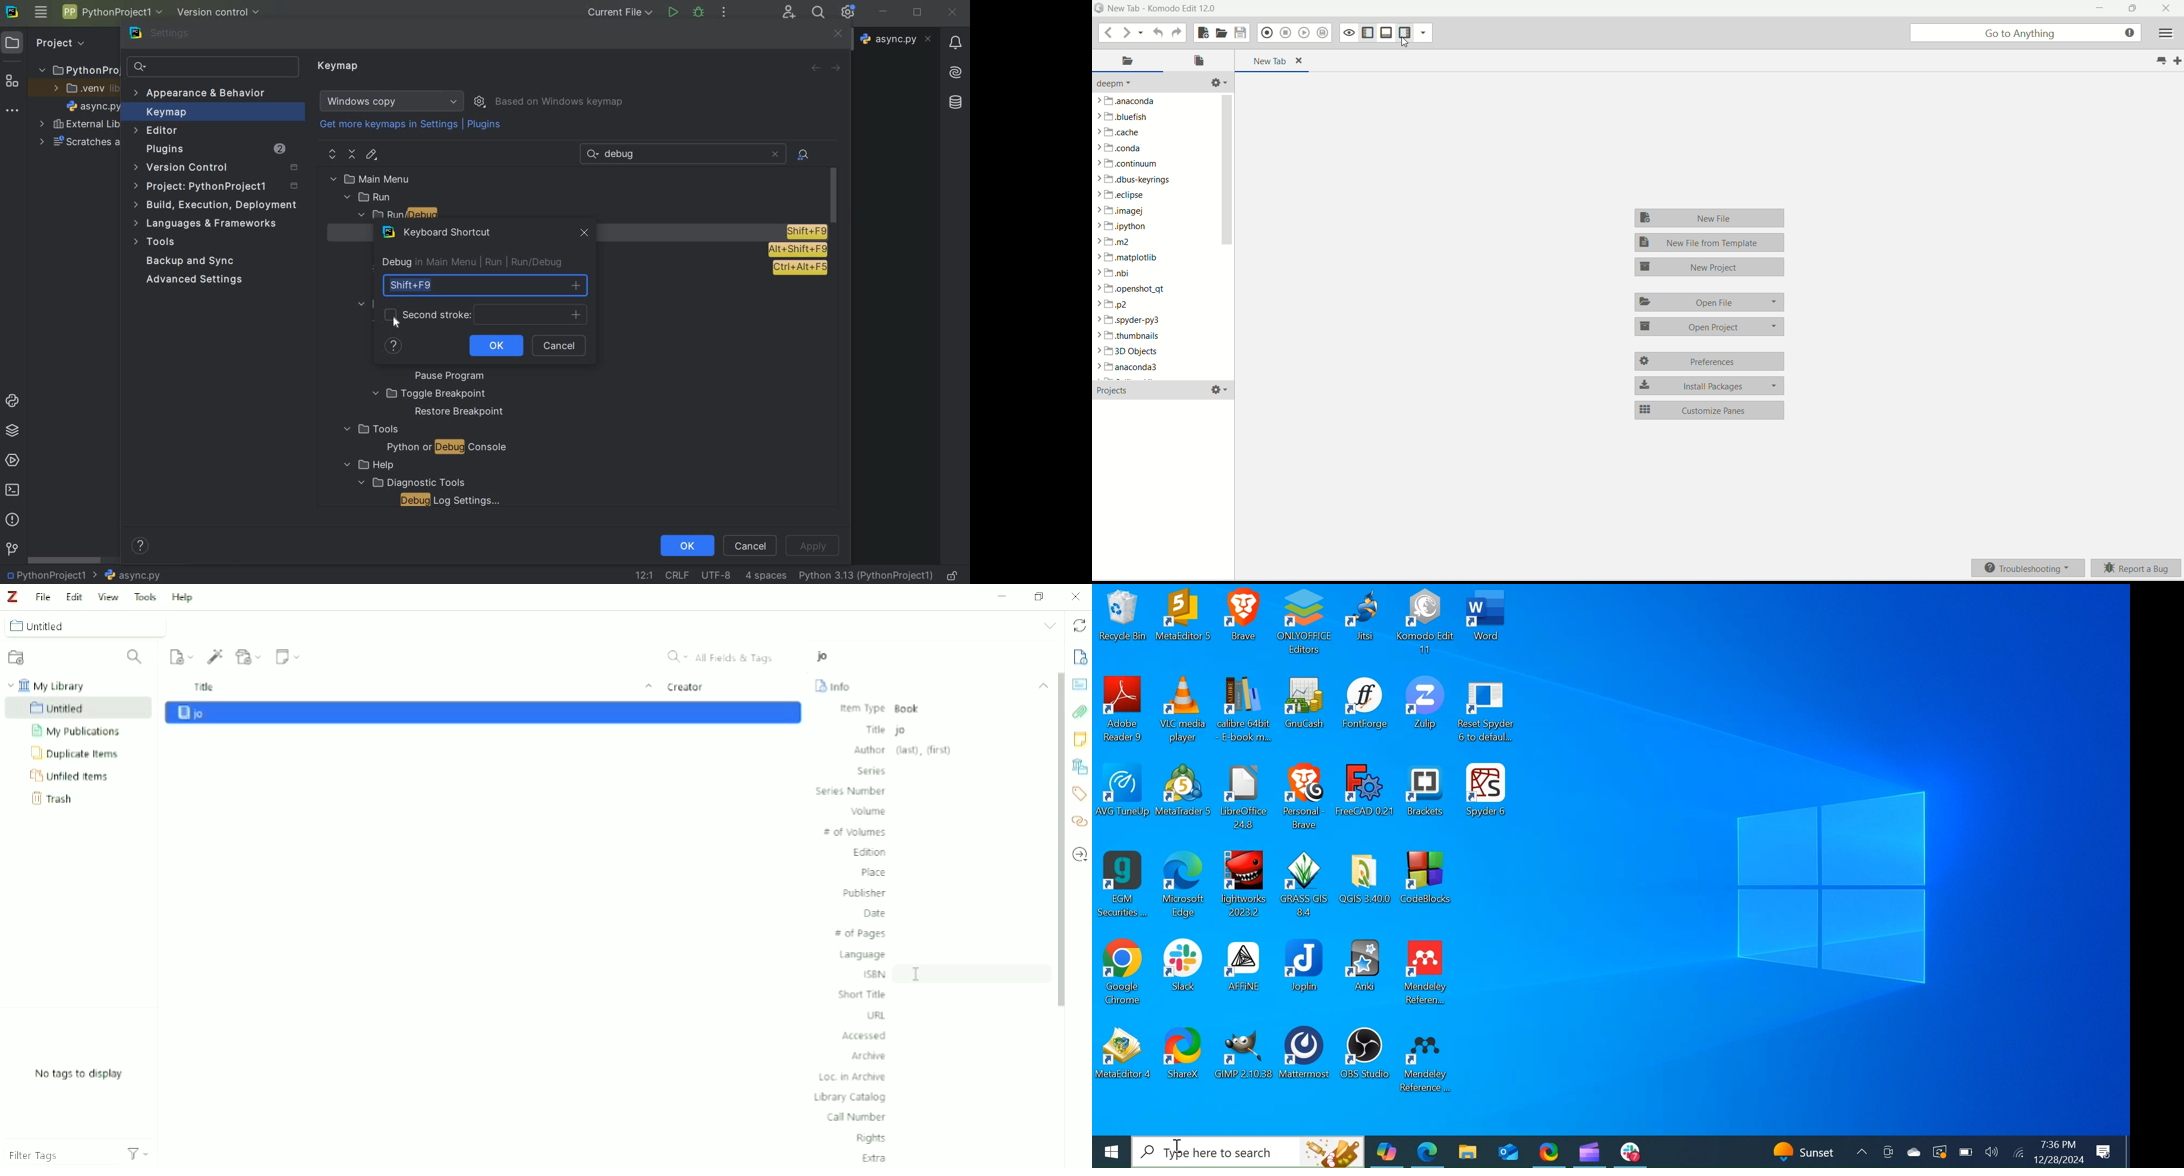 This screenshot has height=1176, width=2184. Describe the element at coordinates (2058, 1160) in the screenshot. I see `Date` at that location.